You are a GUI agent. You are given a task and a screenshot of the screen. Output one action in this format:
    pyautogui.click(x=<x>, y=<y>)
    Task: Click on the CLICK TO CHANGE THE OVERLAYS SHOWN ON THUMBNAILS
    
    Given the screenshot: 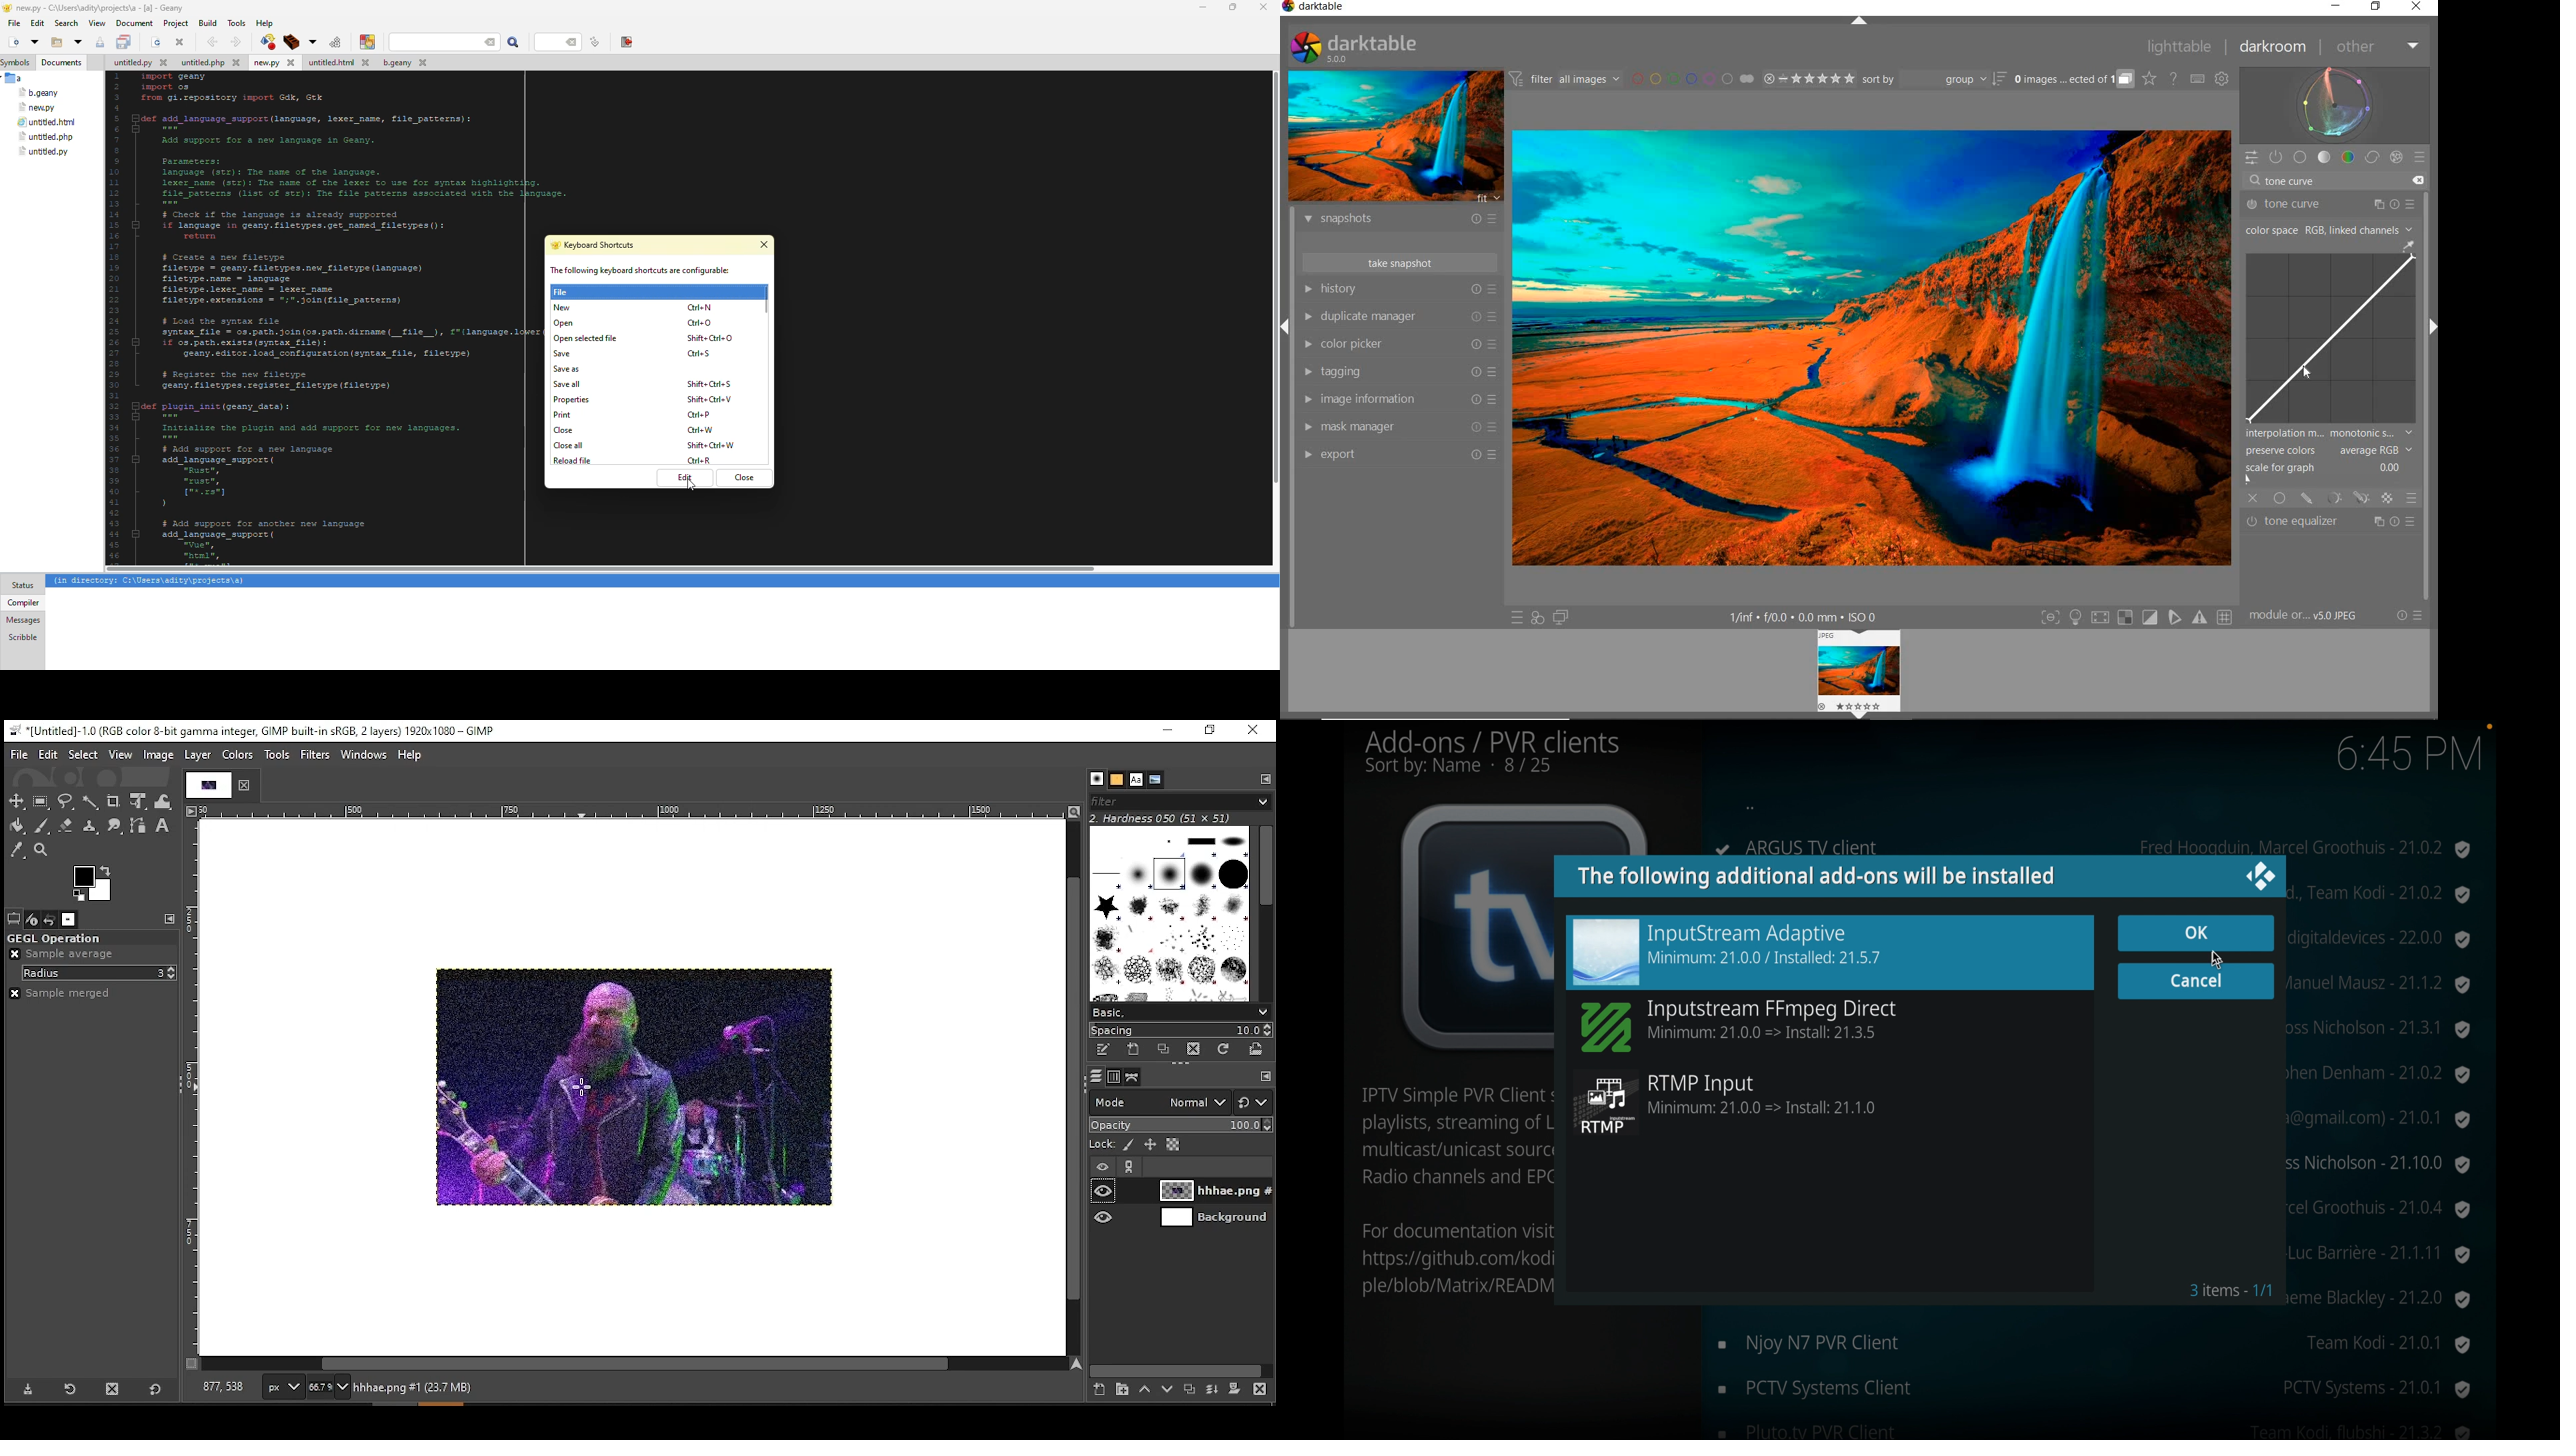 What is the action you would take?
    pyautogui.click(x=2150, y=79)
    